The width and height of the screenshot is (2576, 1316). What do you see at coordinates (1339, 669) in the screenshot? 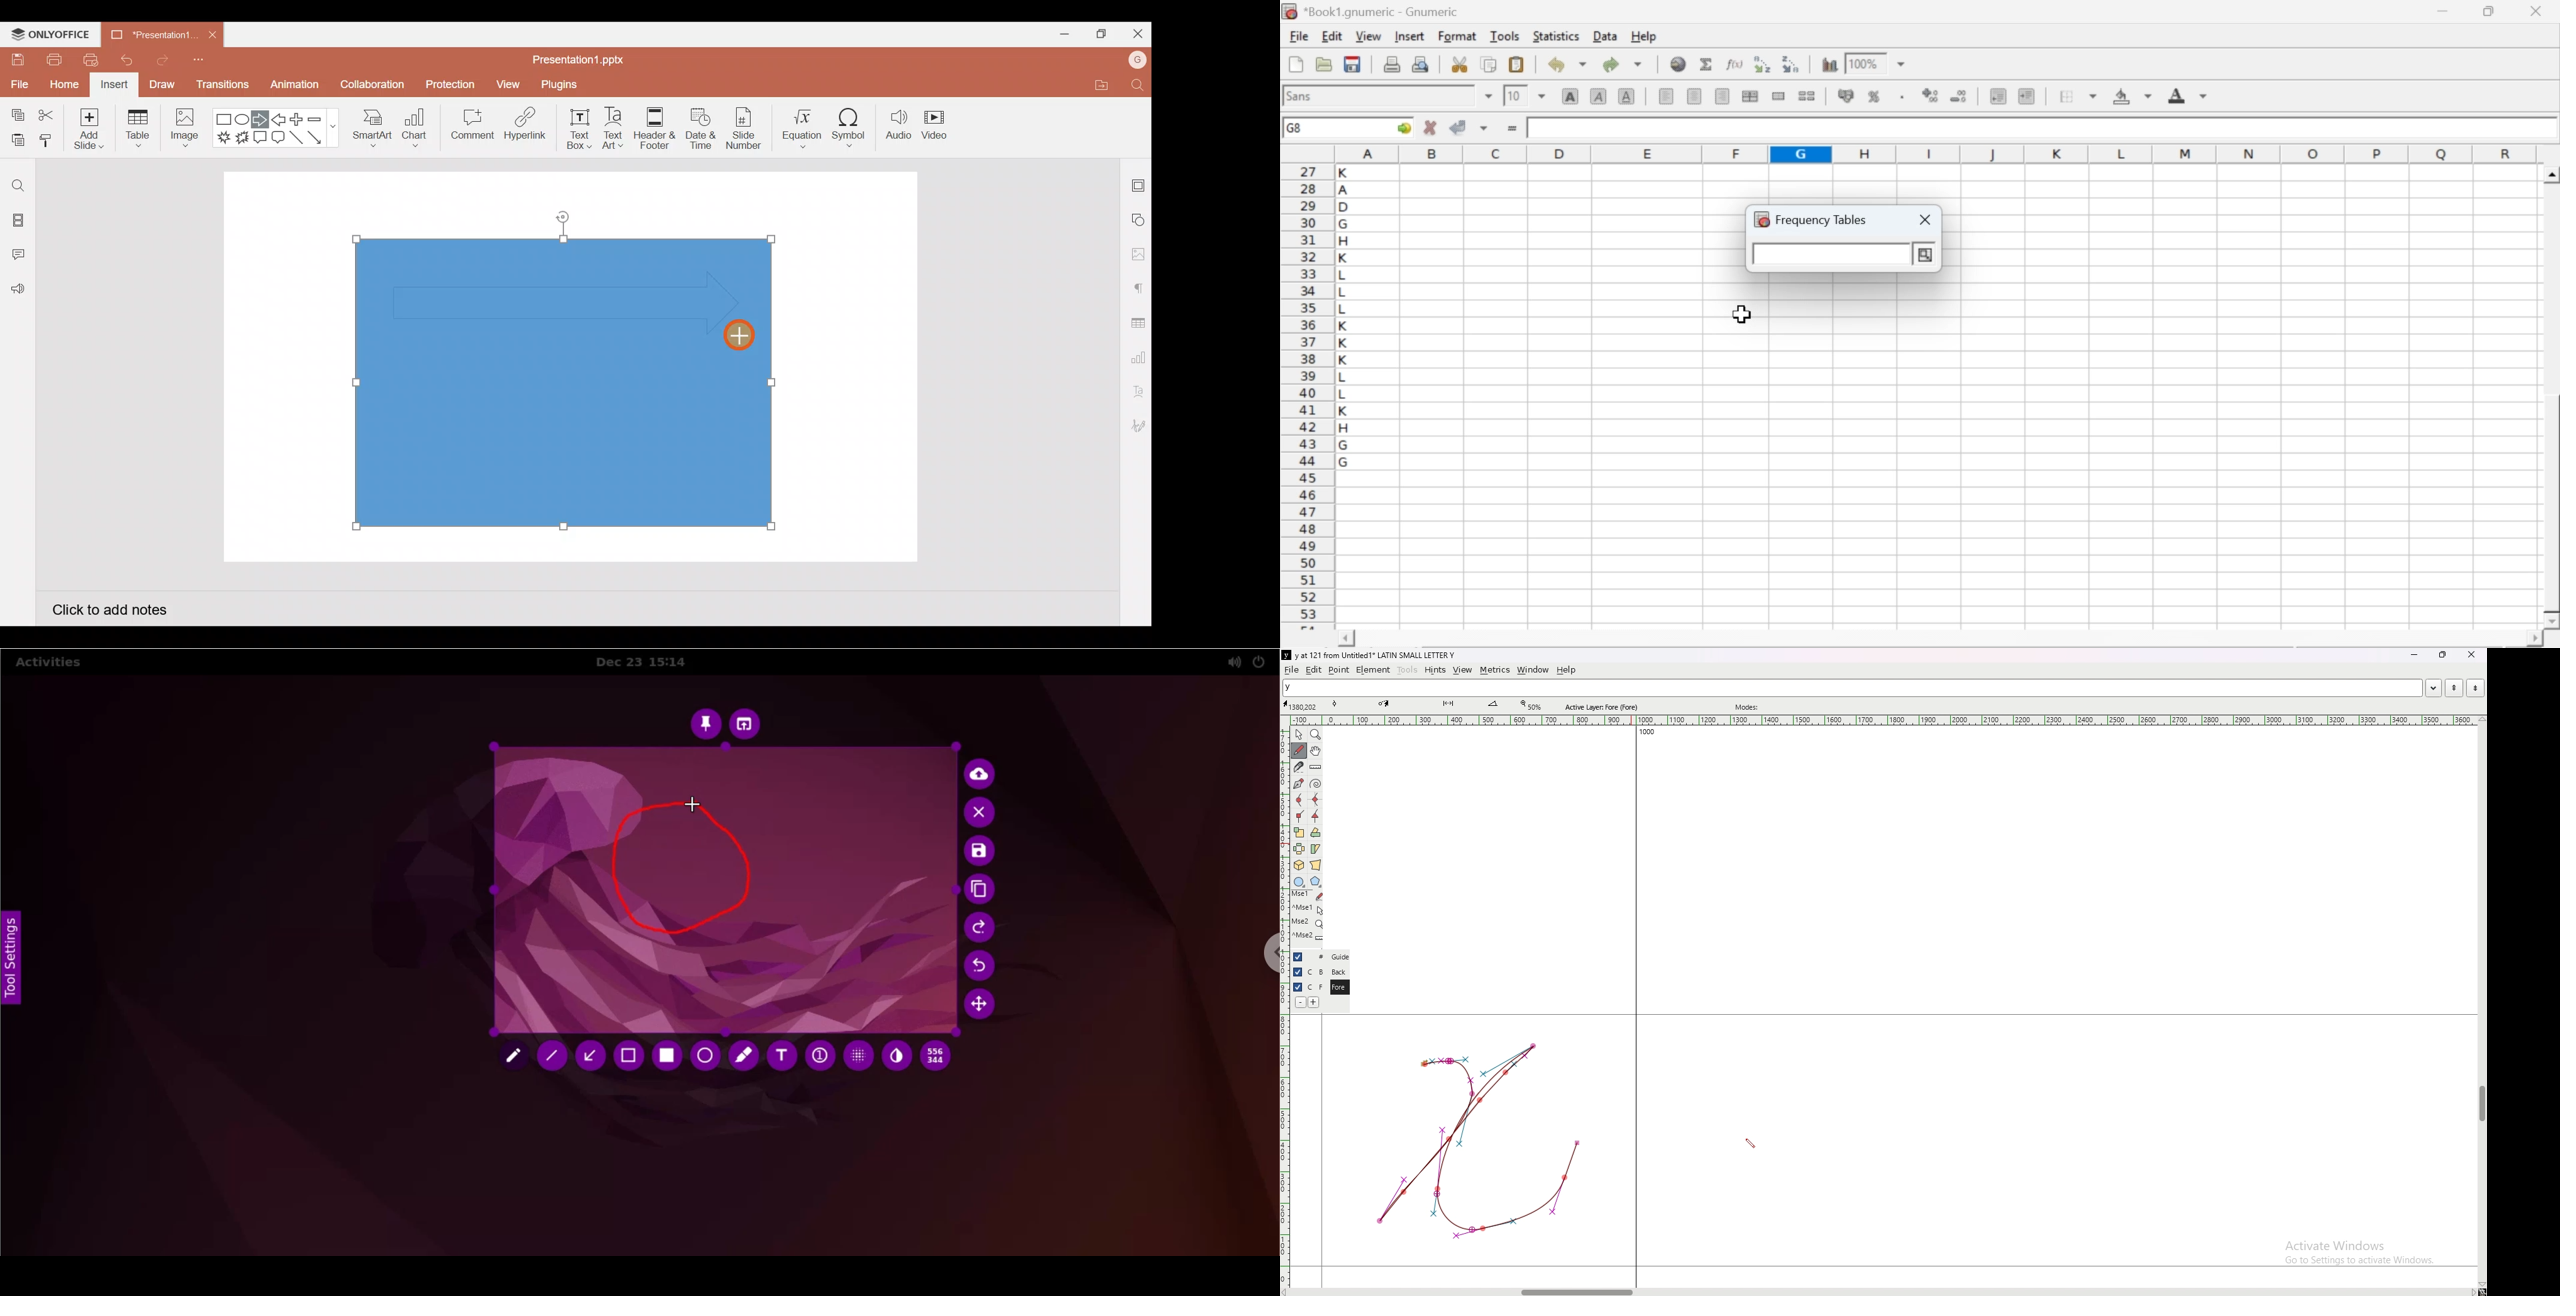
I see `point` at bounding box center [1339, 669].